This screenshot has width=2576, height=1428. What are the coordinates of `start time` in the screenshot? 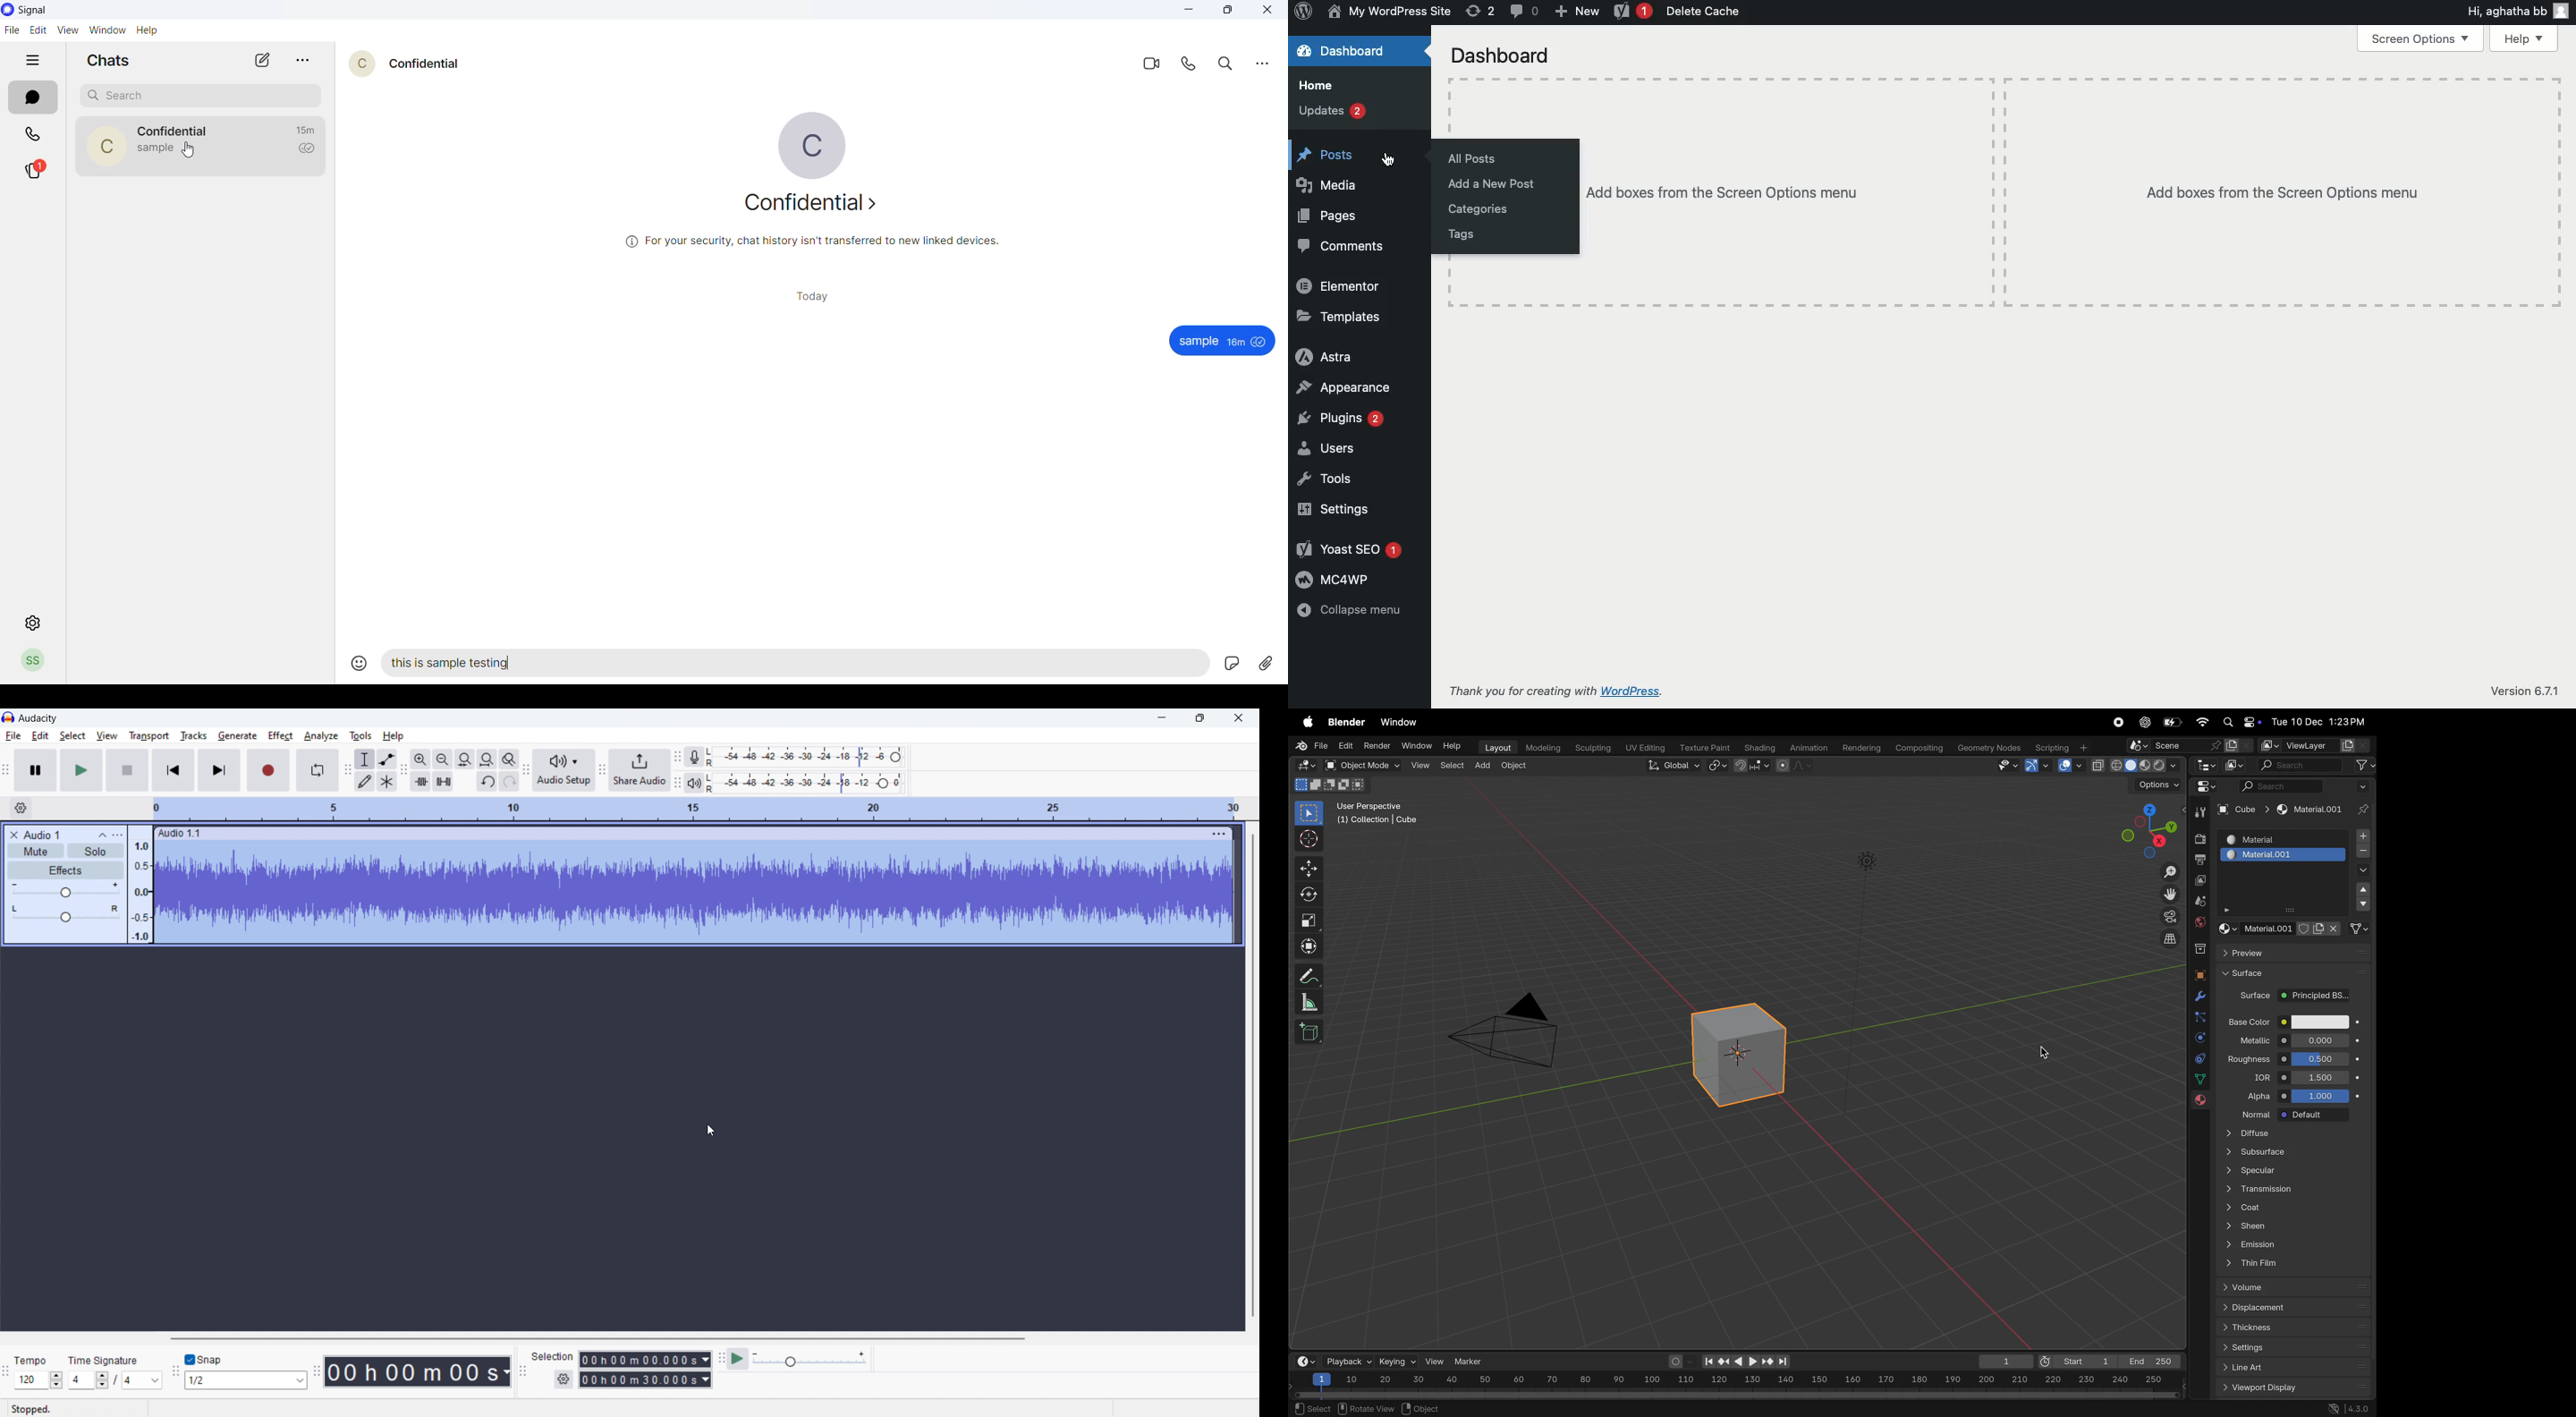 It's located at (645, 1359).